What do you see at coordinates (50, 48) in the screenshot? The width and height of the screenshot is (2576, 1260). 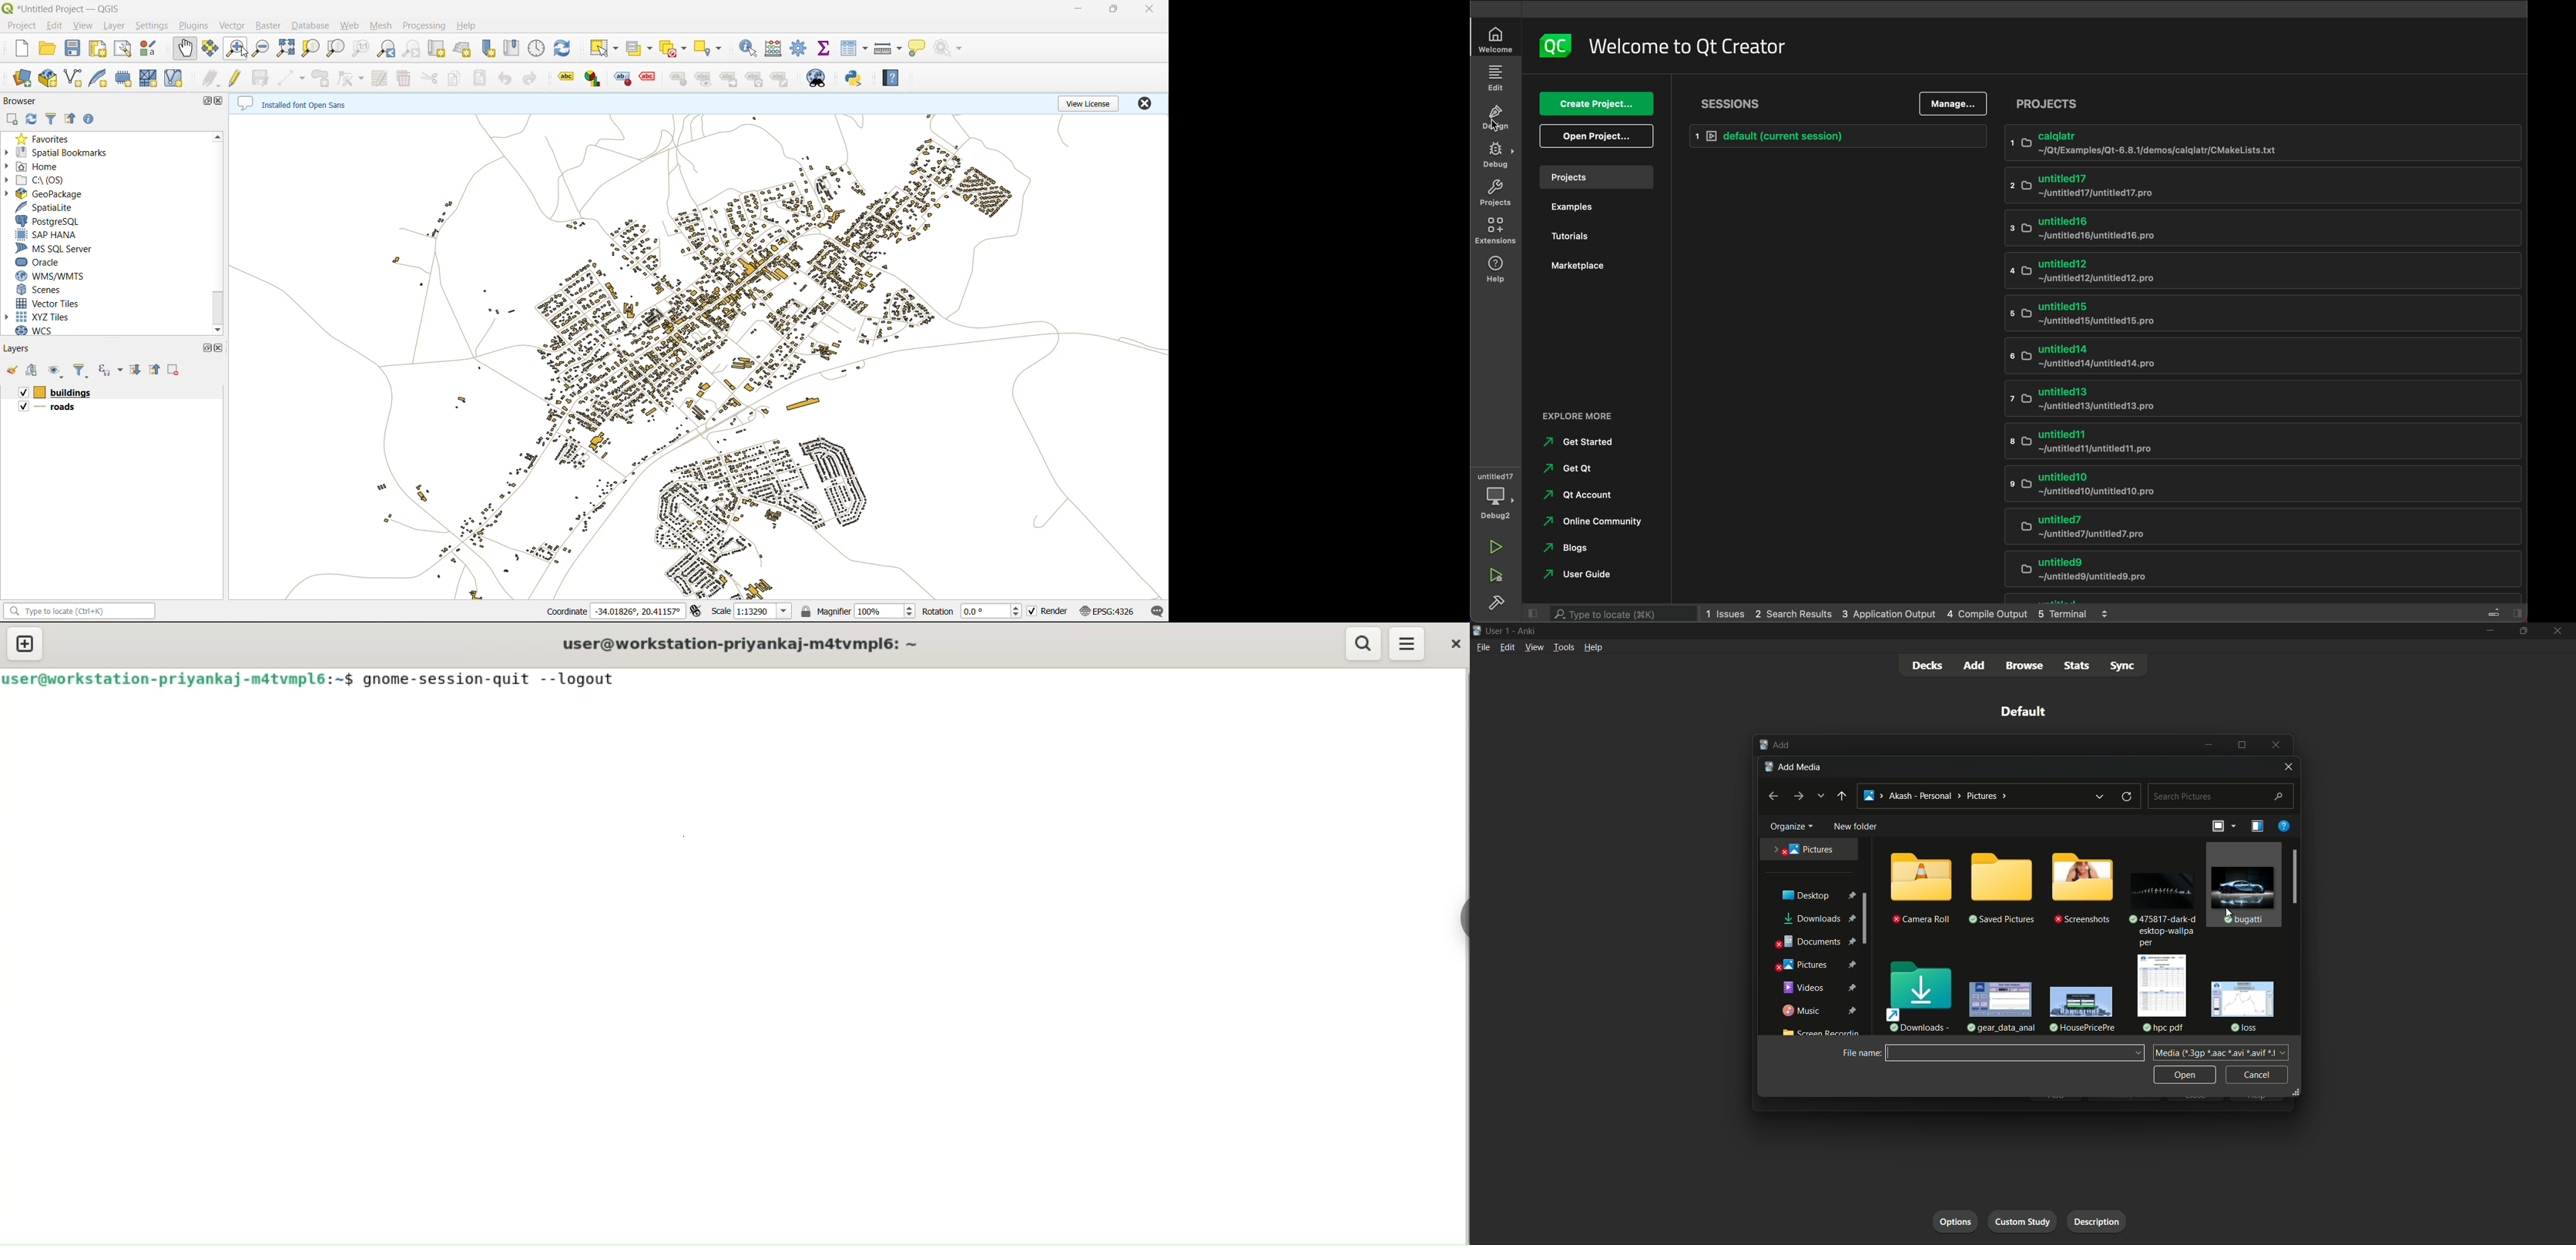 I see `open` at bounding box center [50, 48].